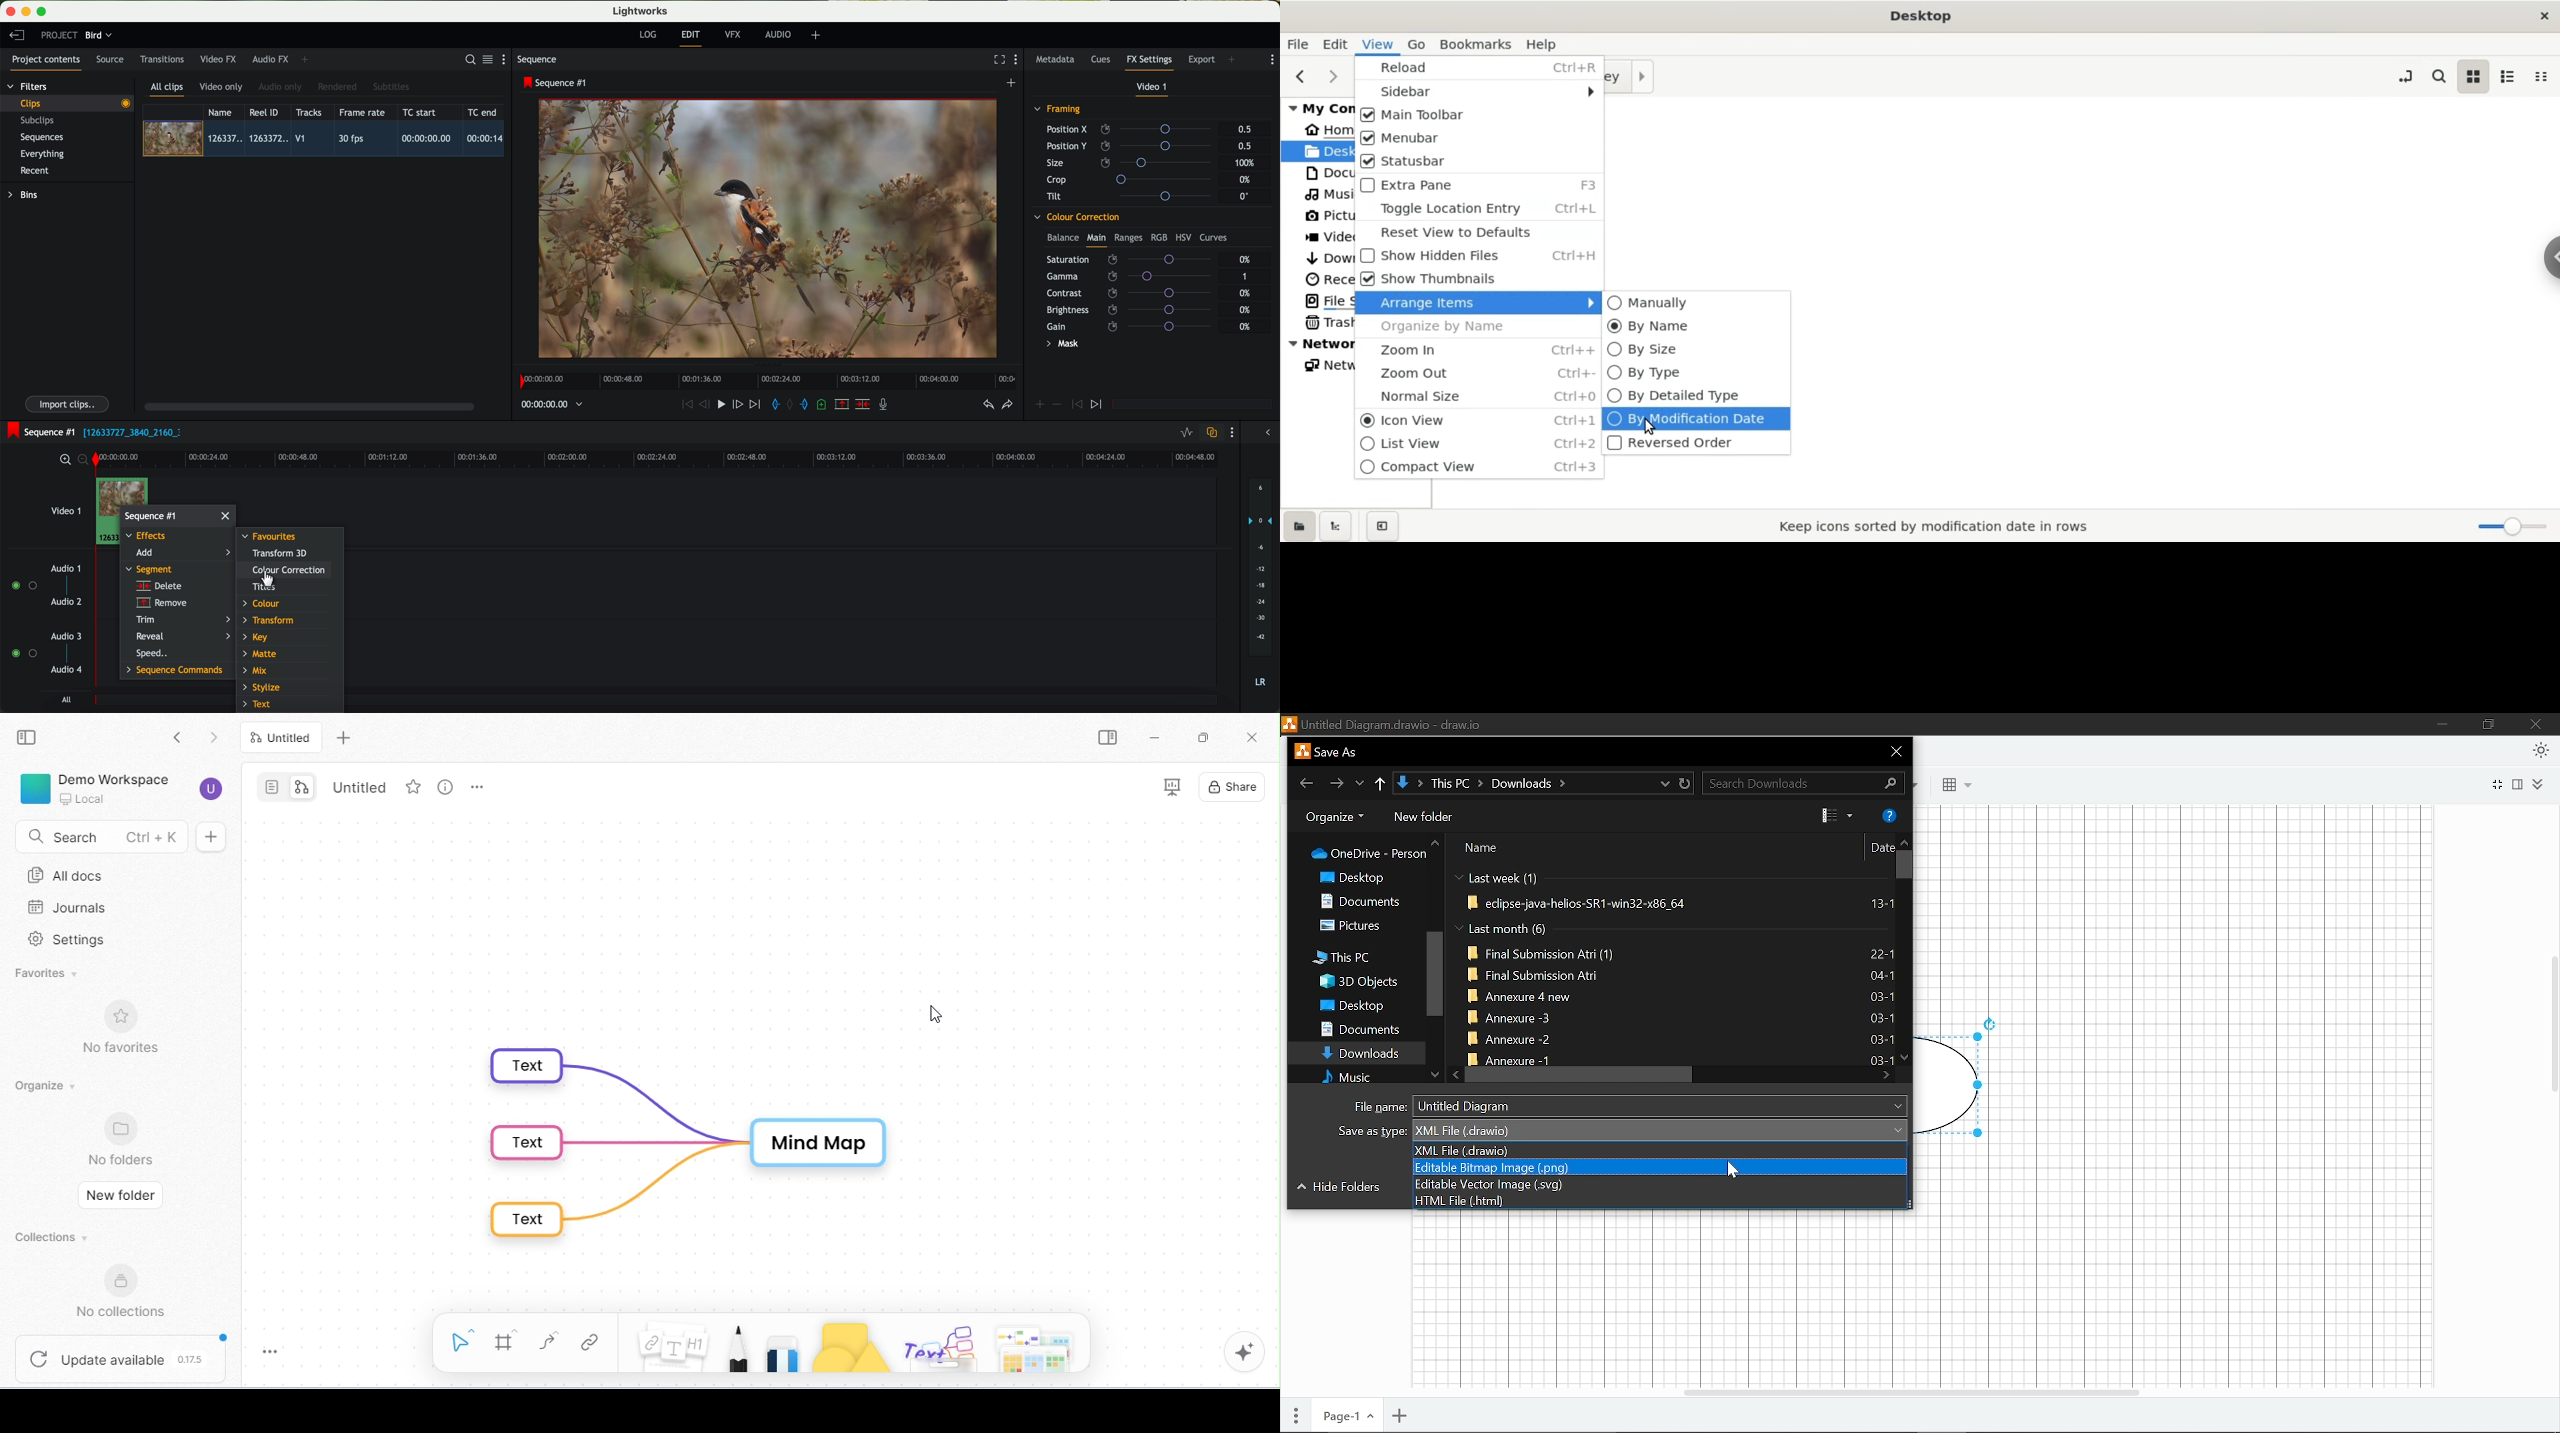 This screenshot has height=1456, width=2576. I want to click on transform, so click(269, 620).